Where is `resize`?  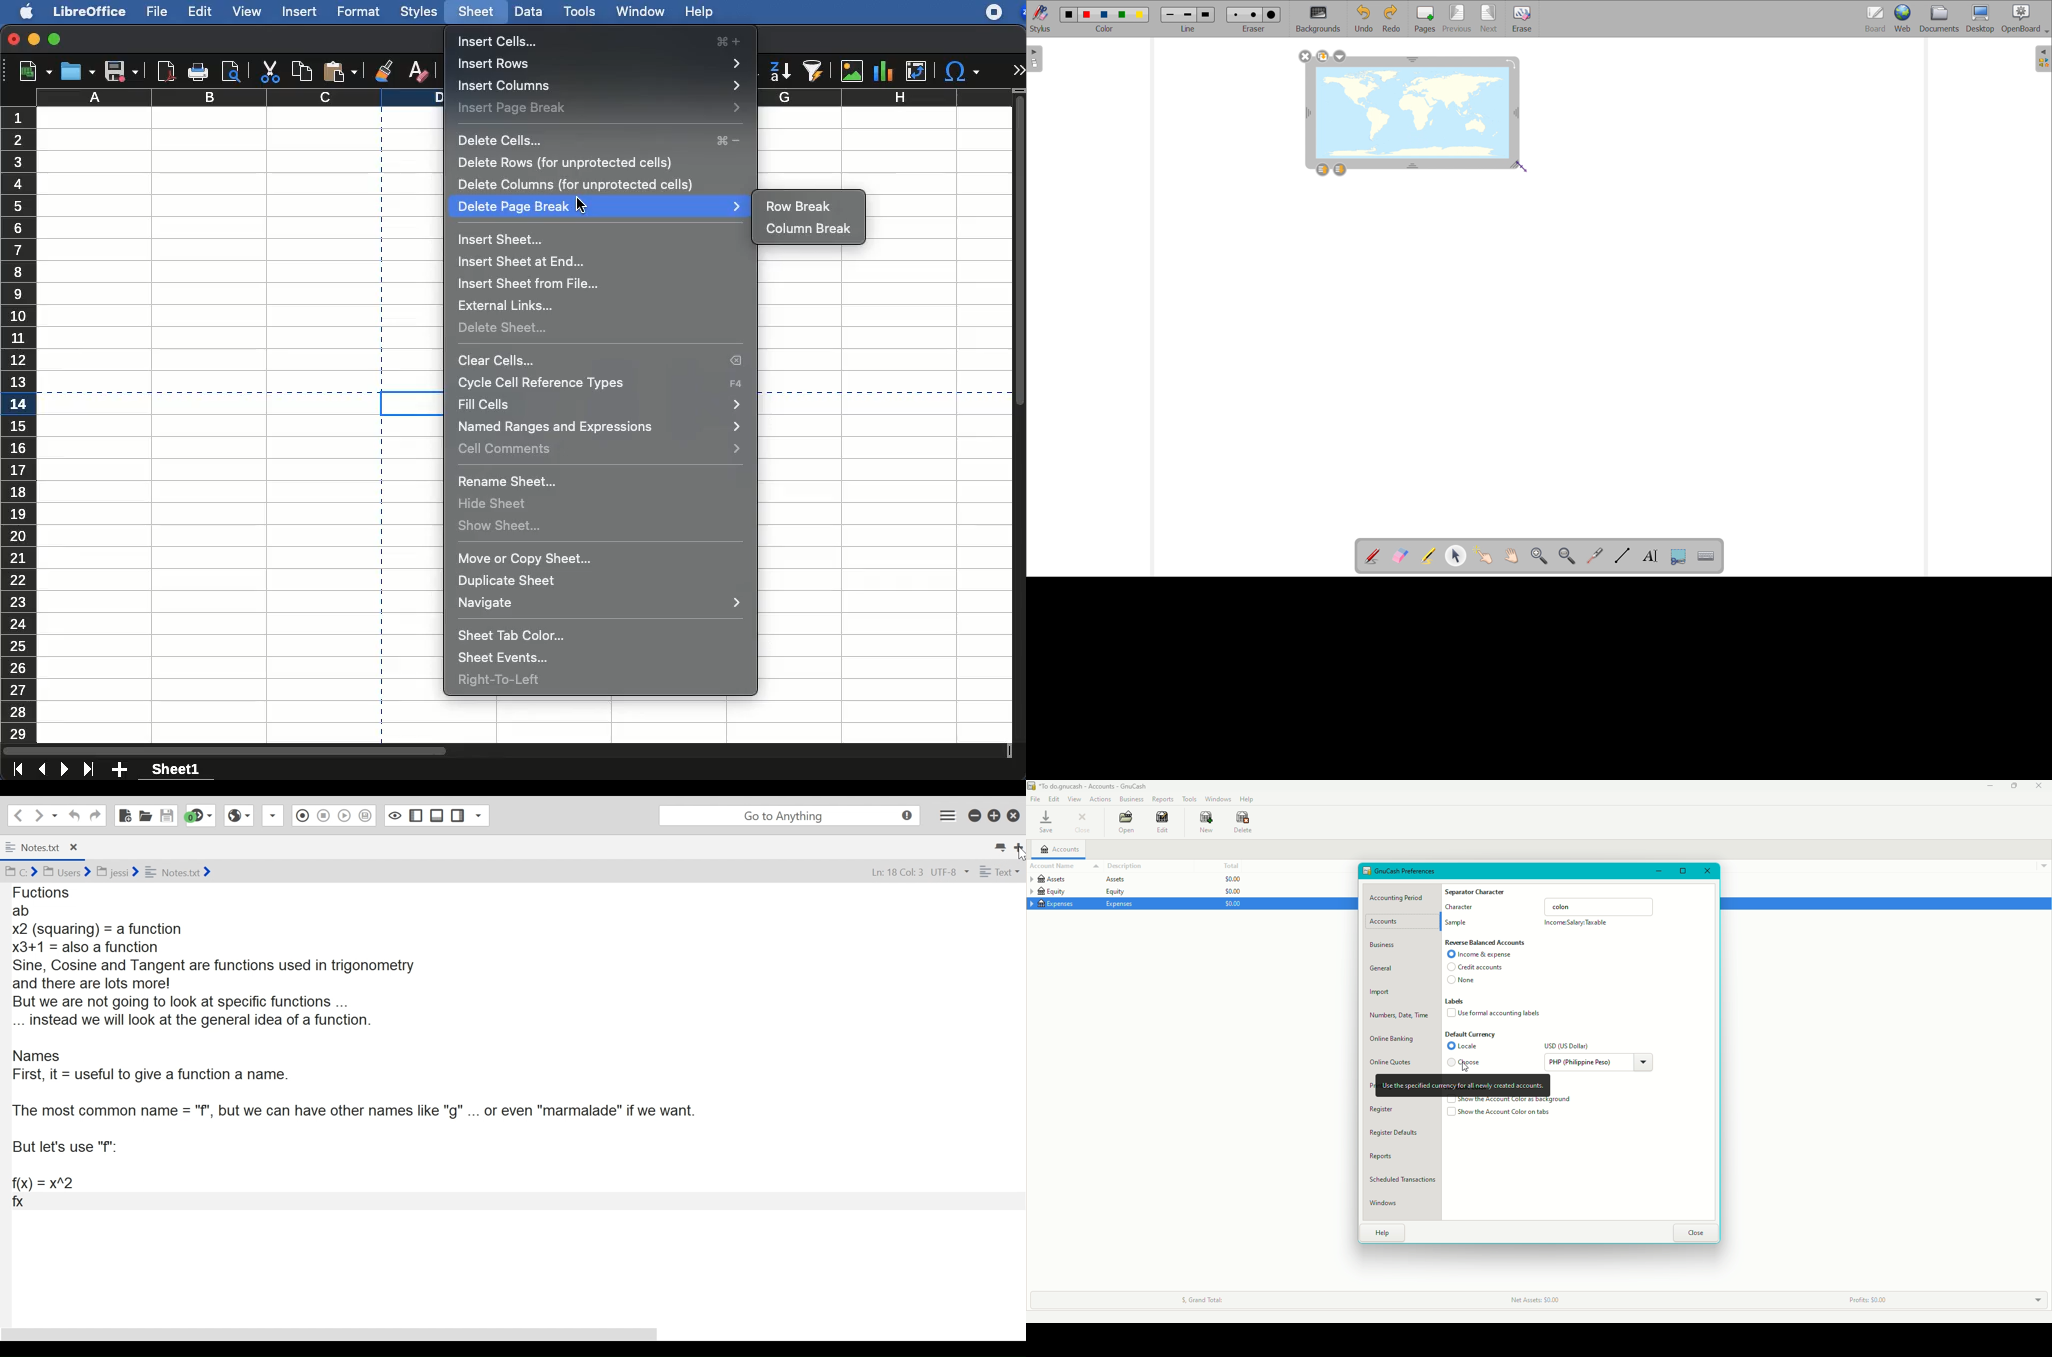
resize is located at coordinates (1309, 113).